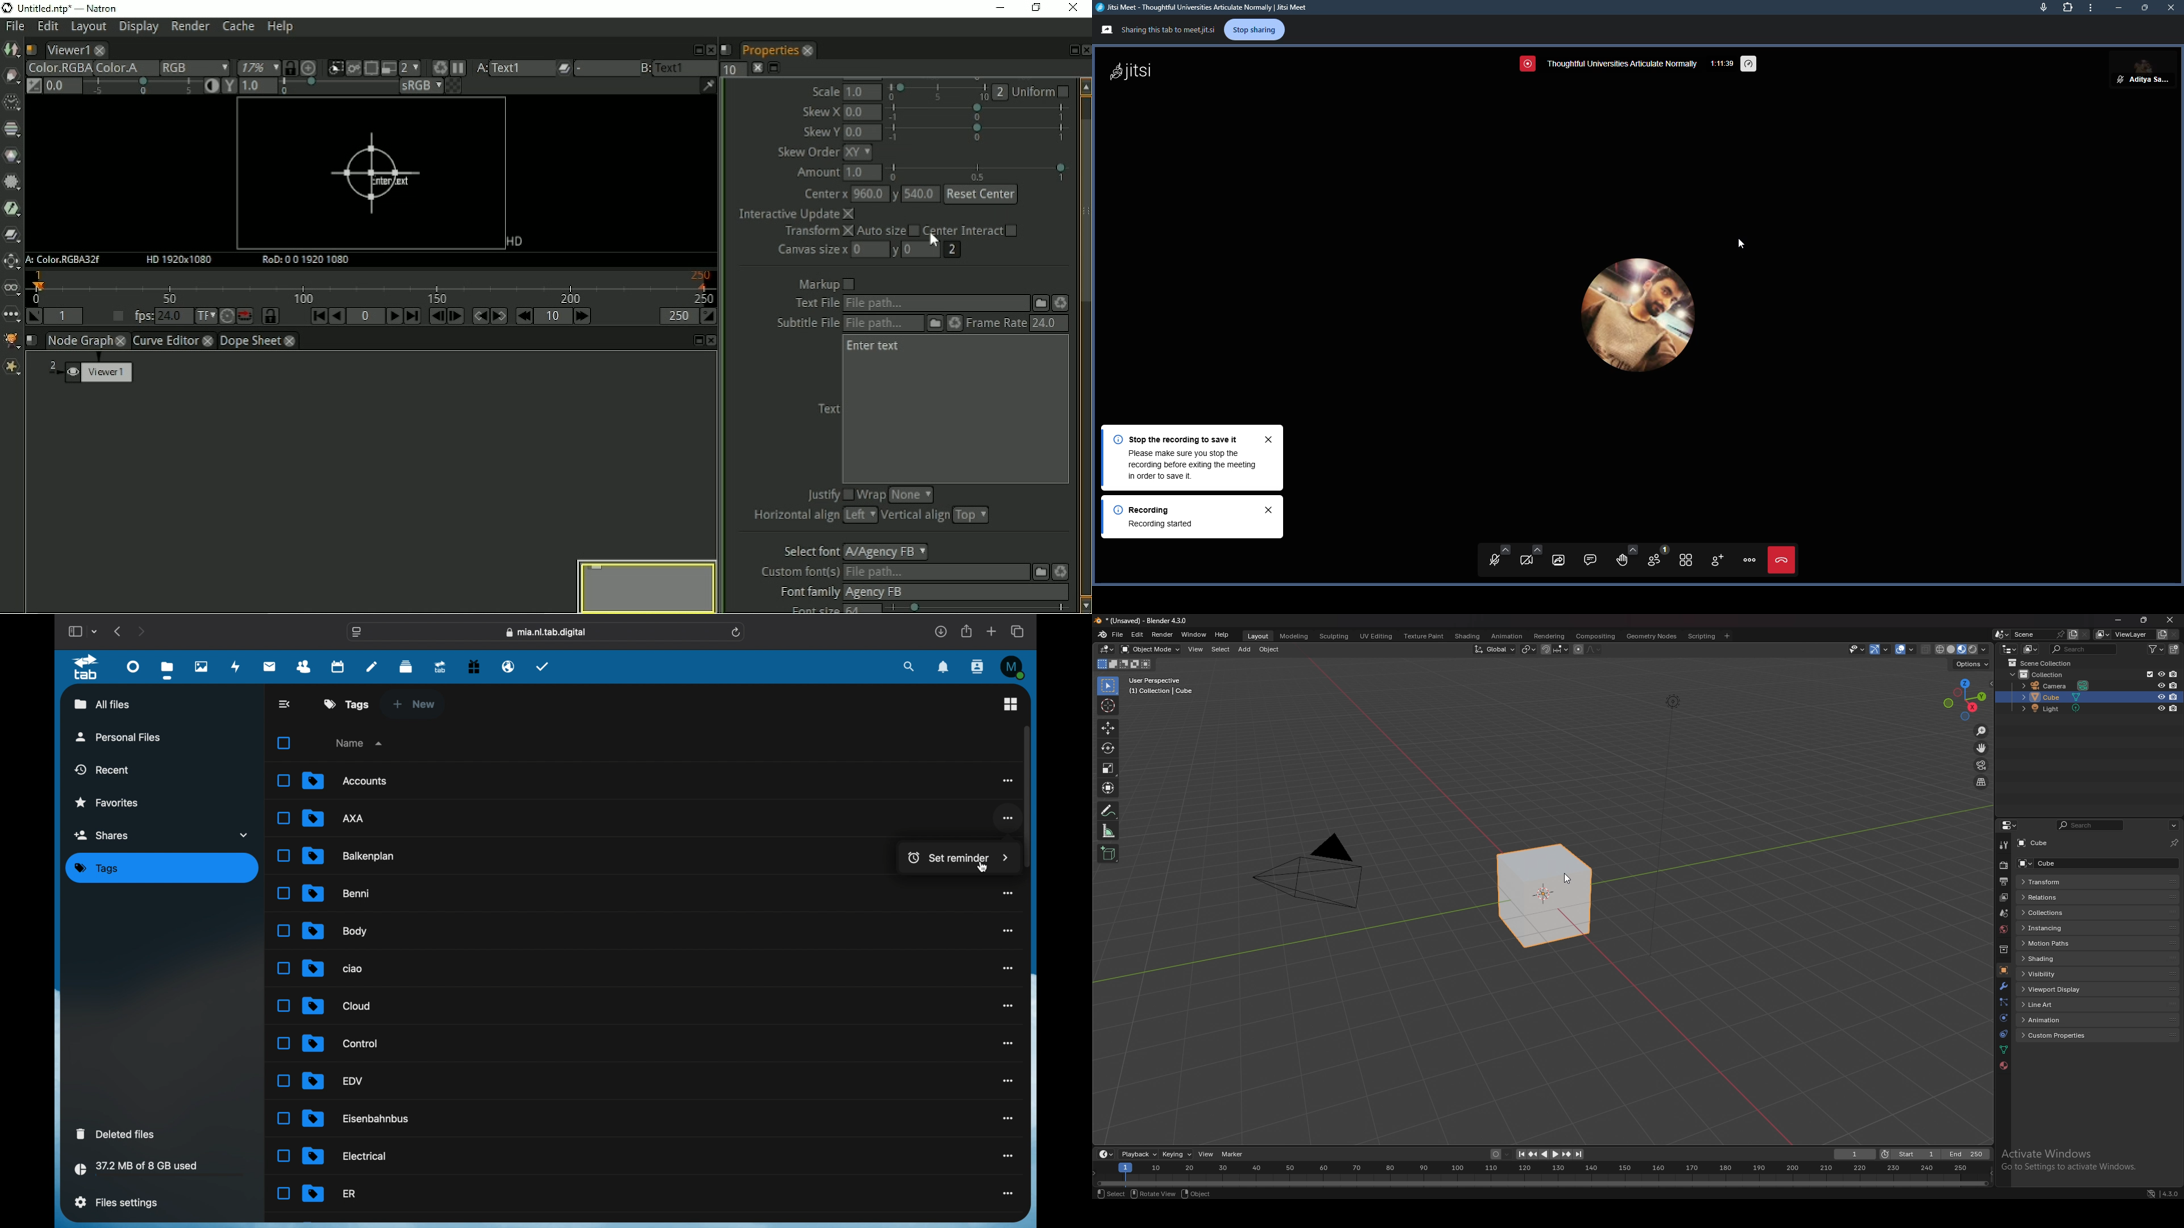  What do you see at coordinates (1222, 634) in the screenshot?
I see `help` at bounding box center [1222, 634].